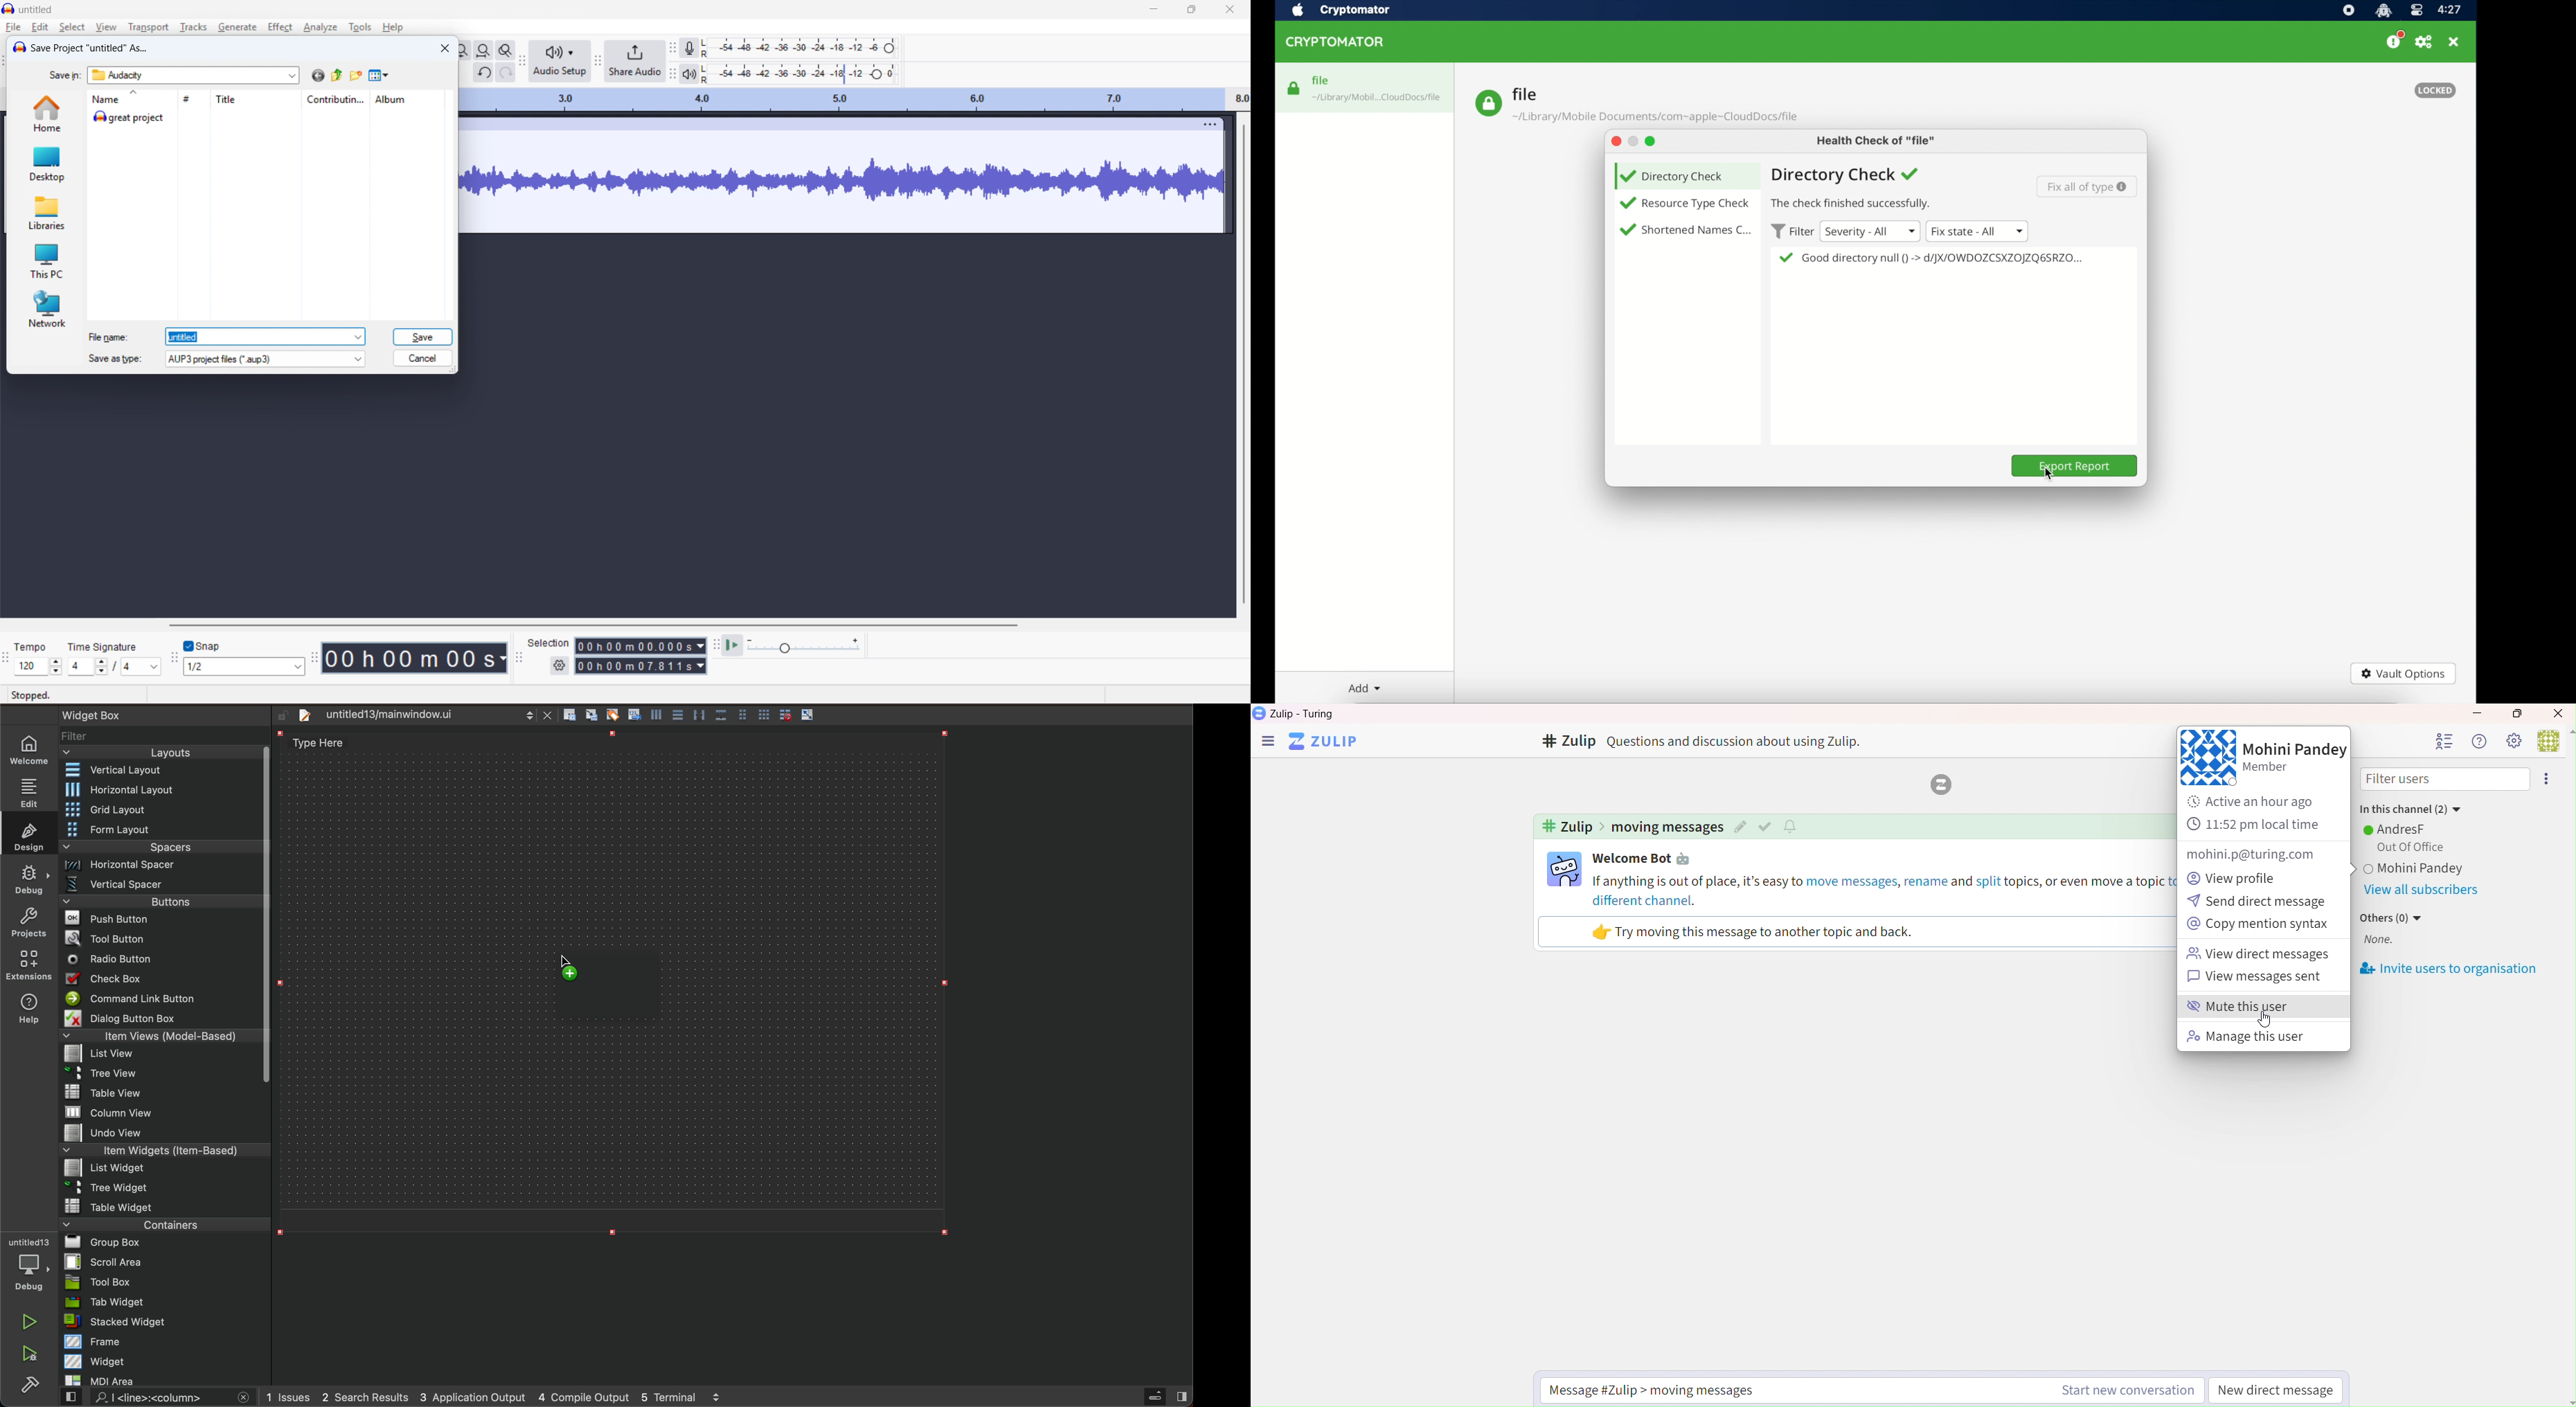 This screenshot has width=2576, height=1428. What do you see at coordinates (164, 1223) in the screenshot?
I see `containers` at bounding box center [164, 1223].